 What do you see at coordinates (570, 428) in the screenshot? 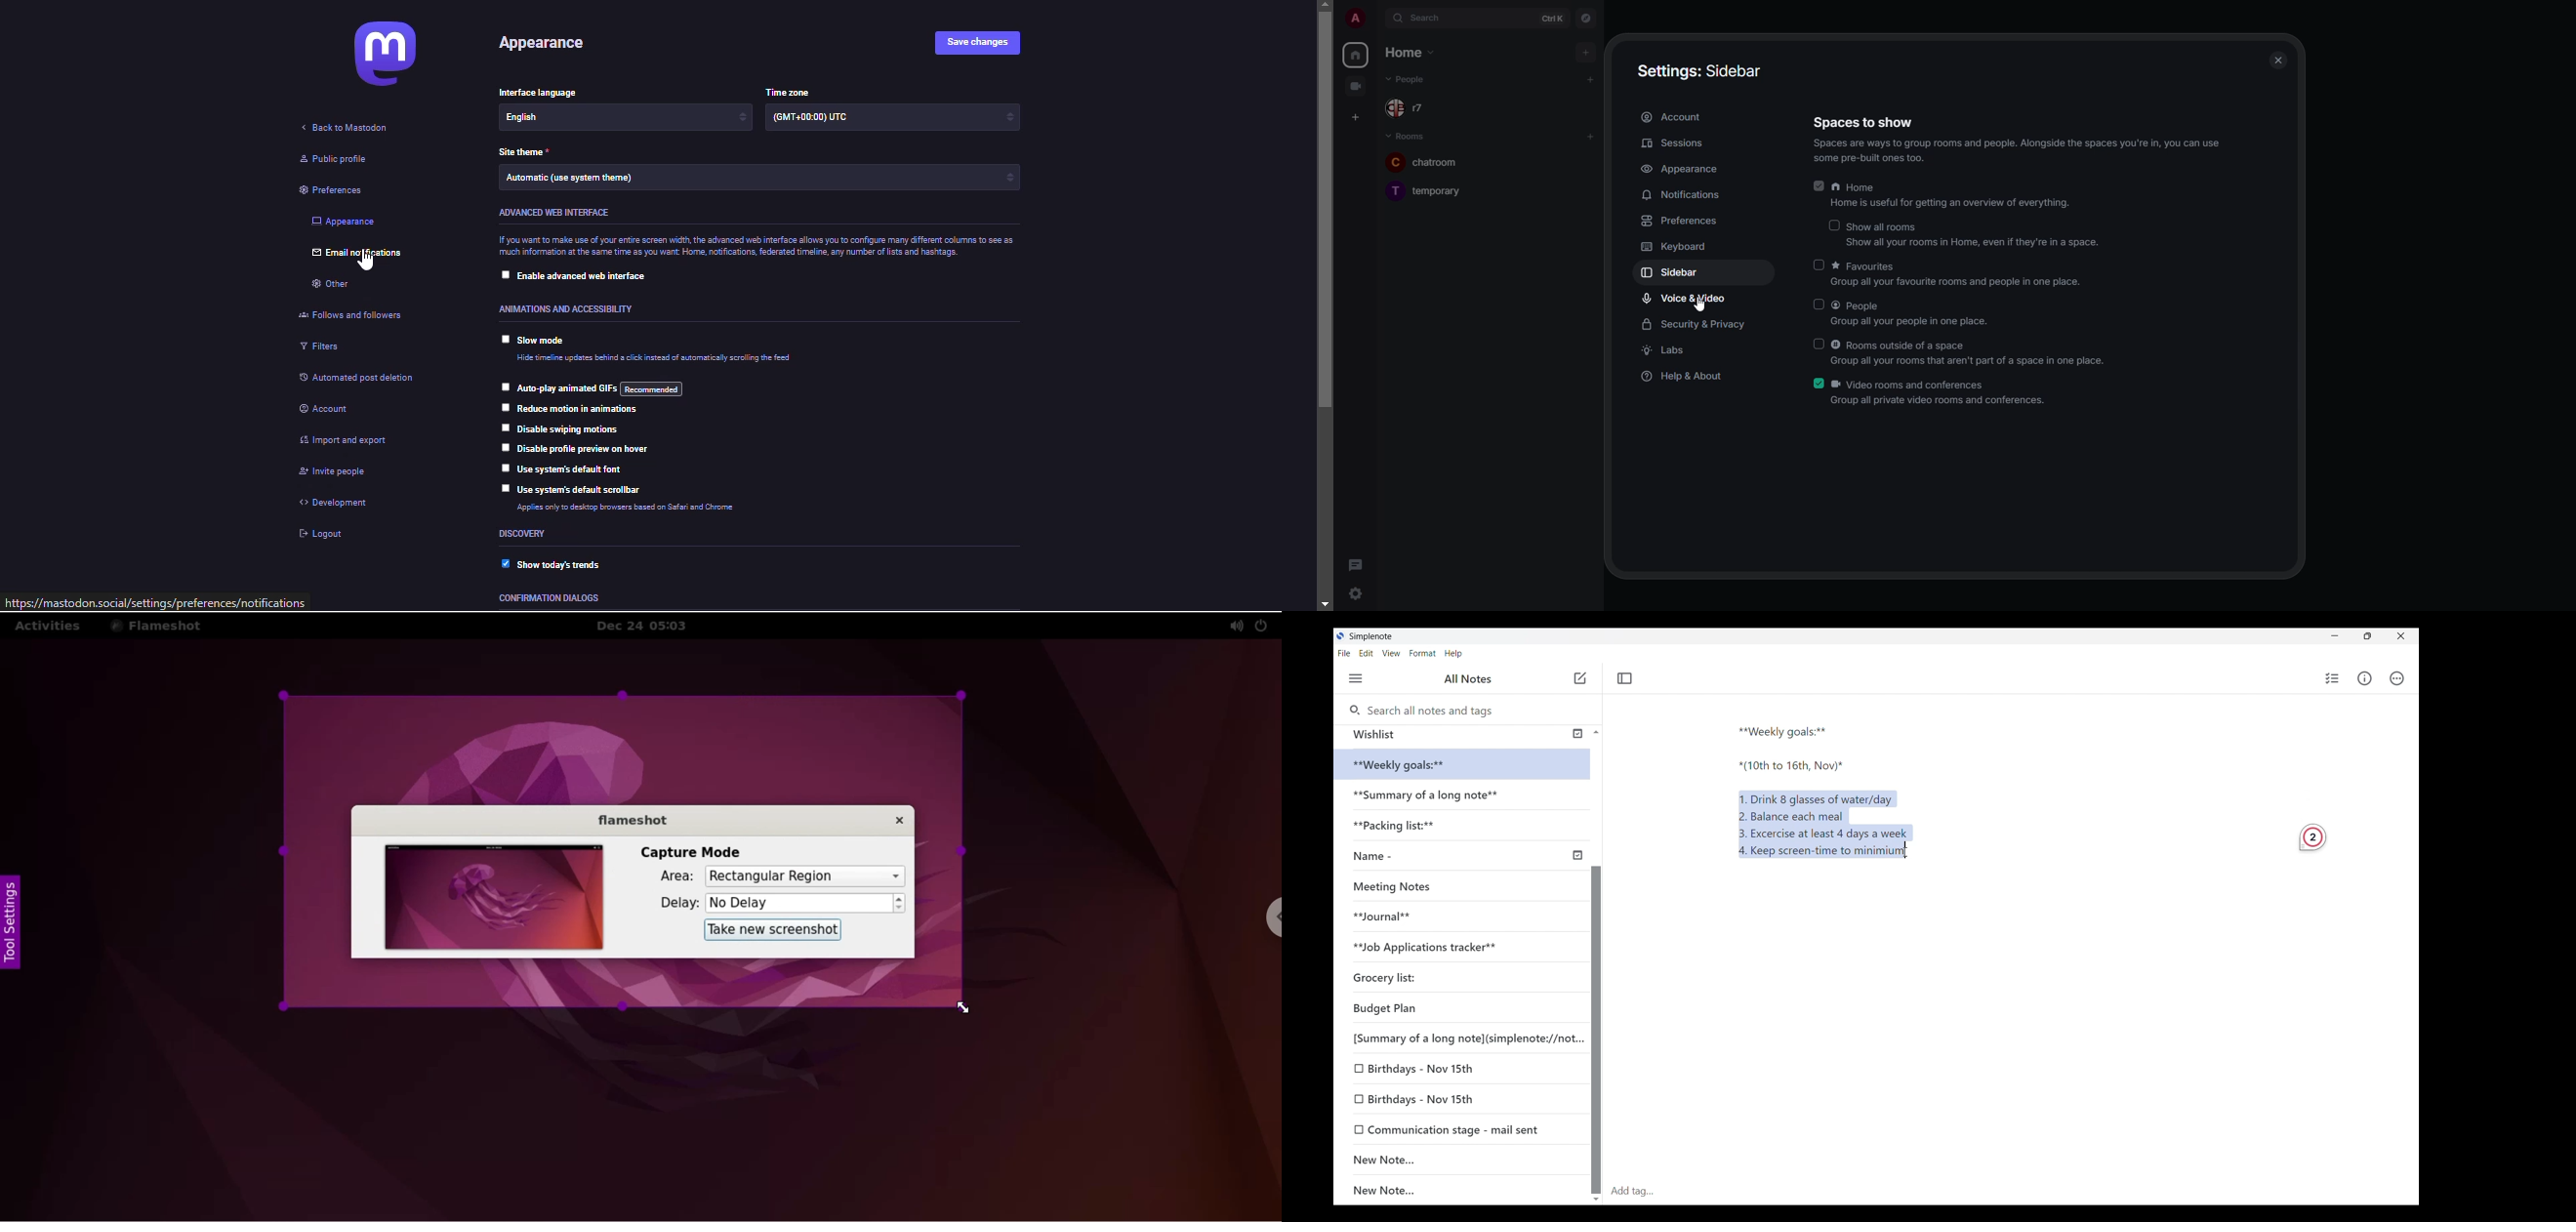
I see `disable swiping motions` at bounding box center [570, 428].